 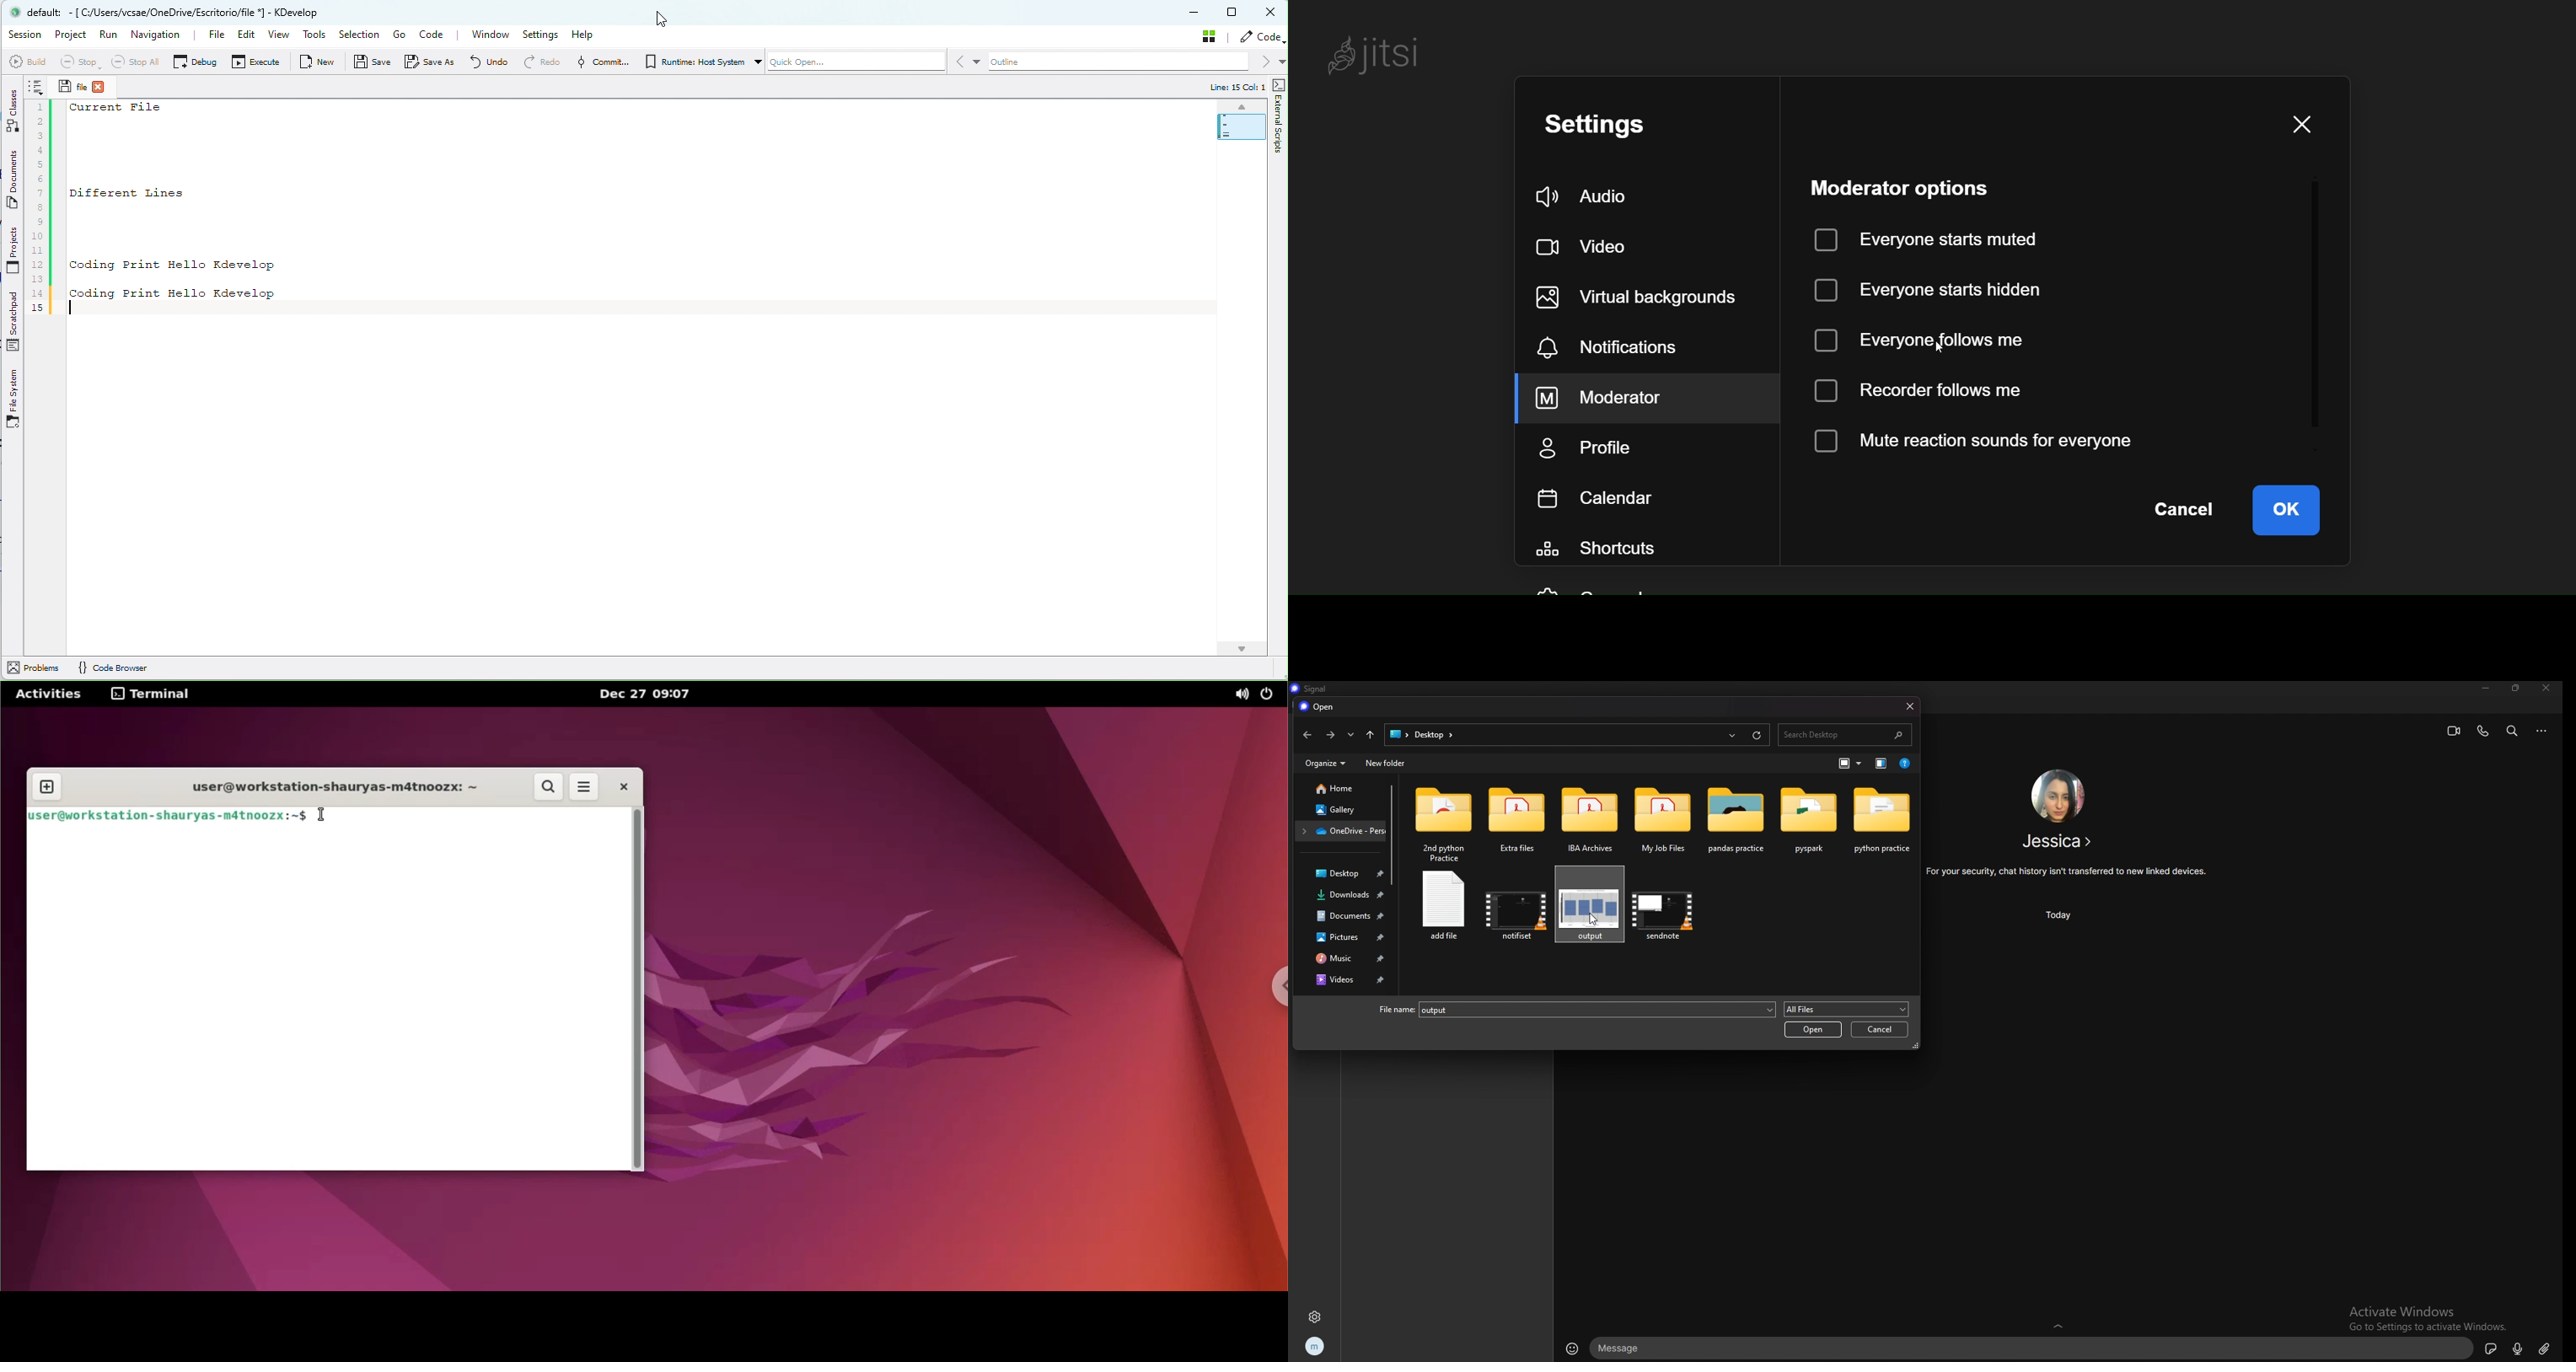 What do you see at coordinates (2452, 732) in the screenshot?
I see `video call` at bounding box center [2452, 732].